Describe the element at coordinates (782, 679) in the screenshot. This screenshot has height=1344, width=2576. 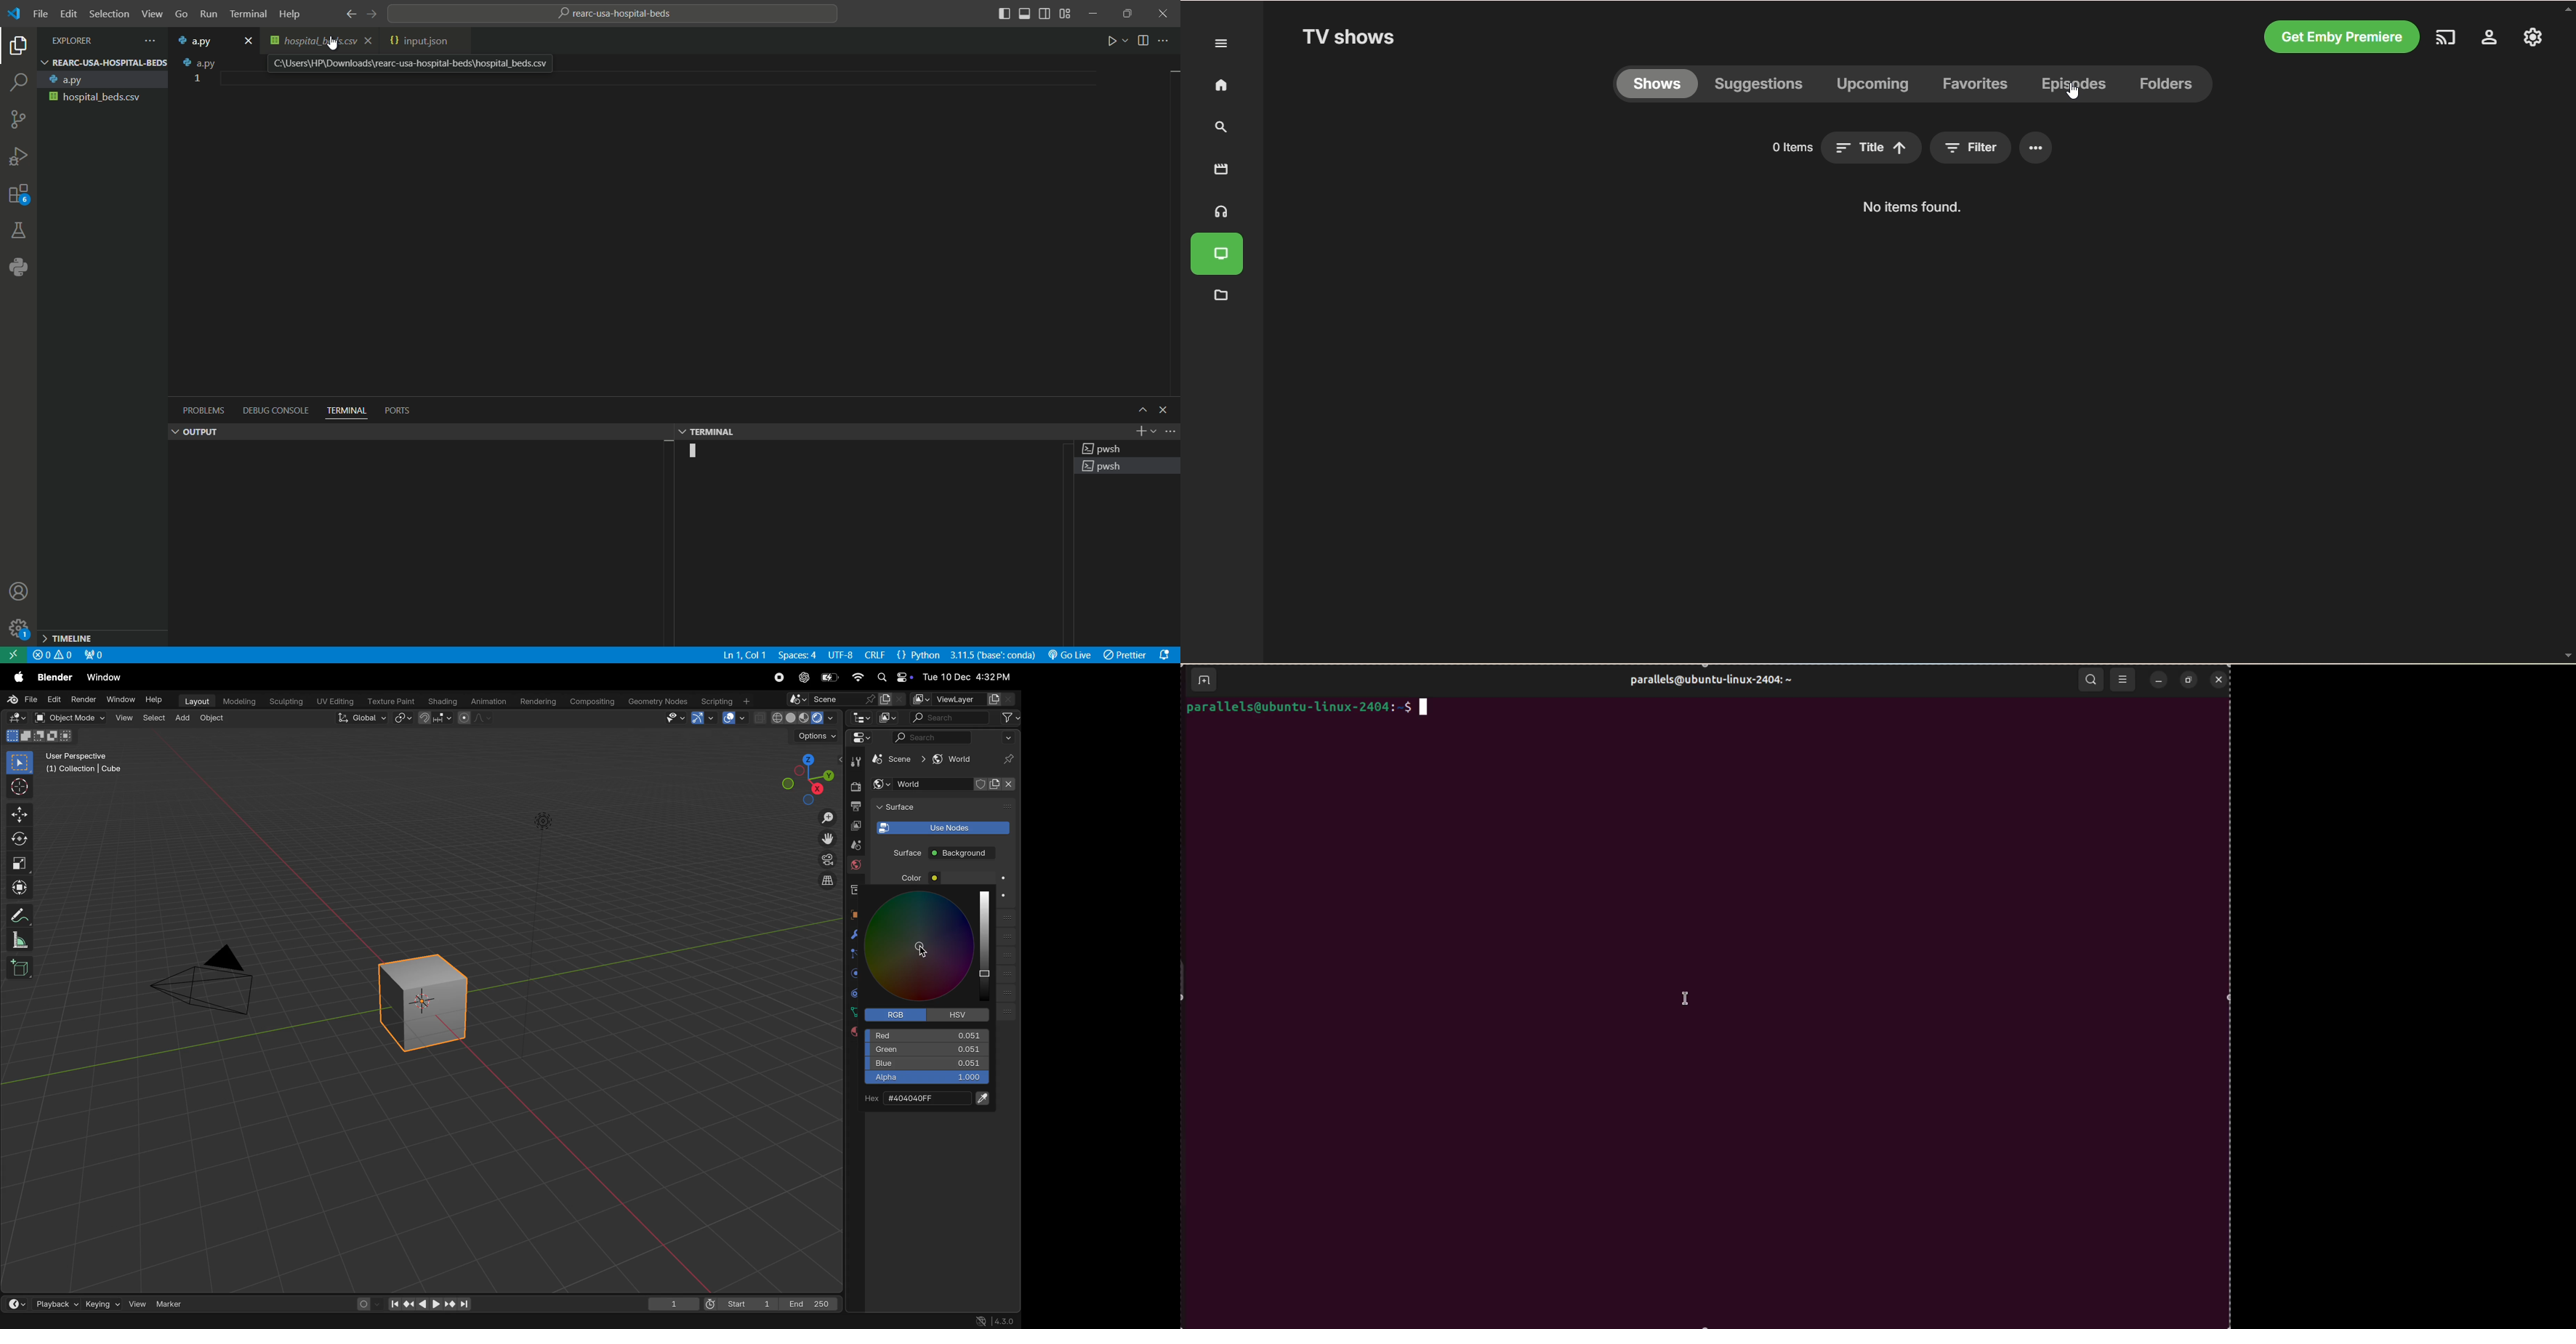
I see `record` at that location.